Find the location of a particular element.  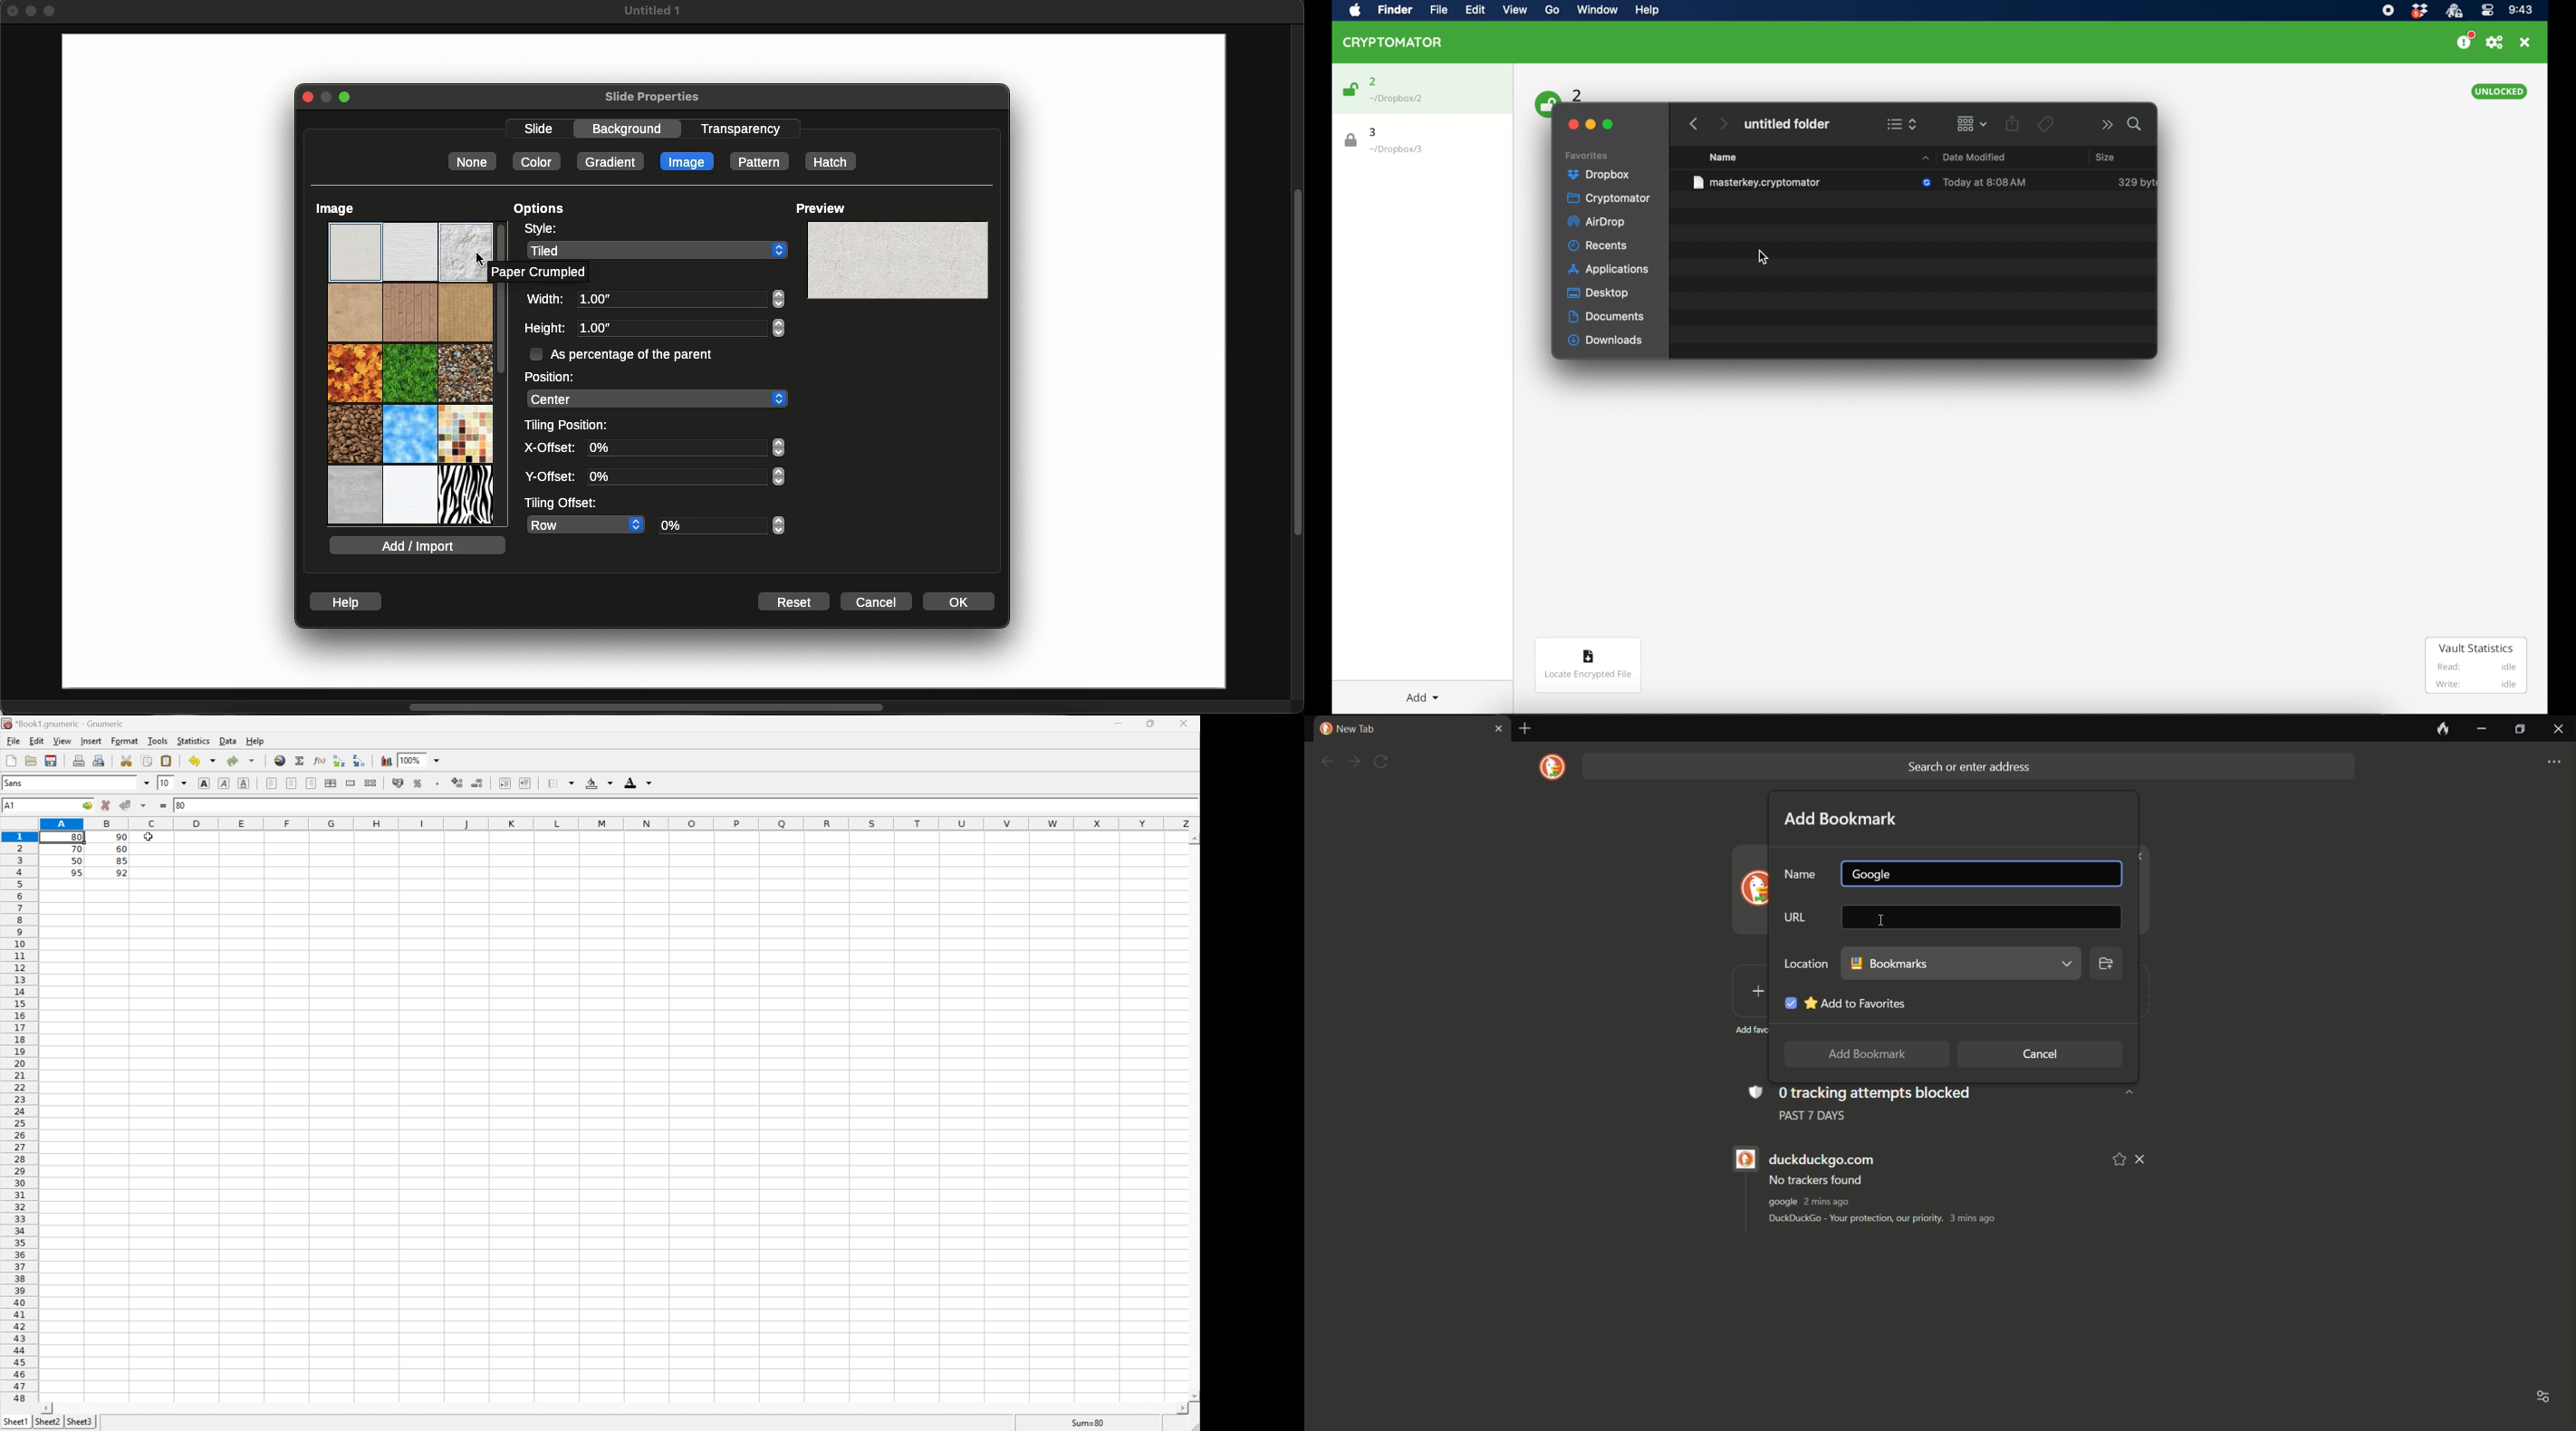

Foreground is located at coordinates (638, 780).